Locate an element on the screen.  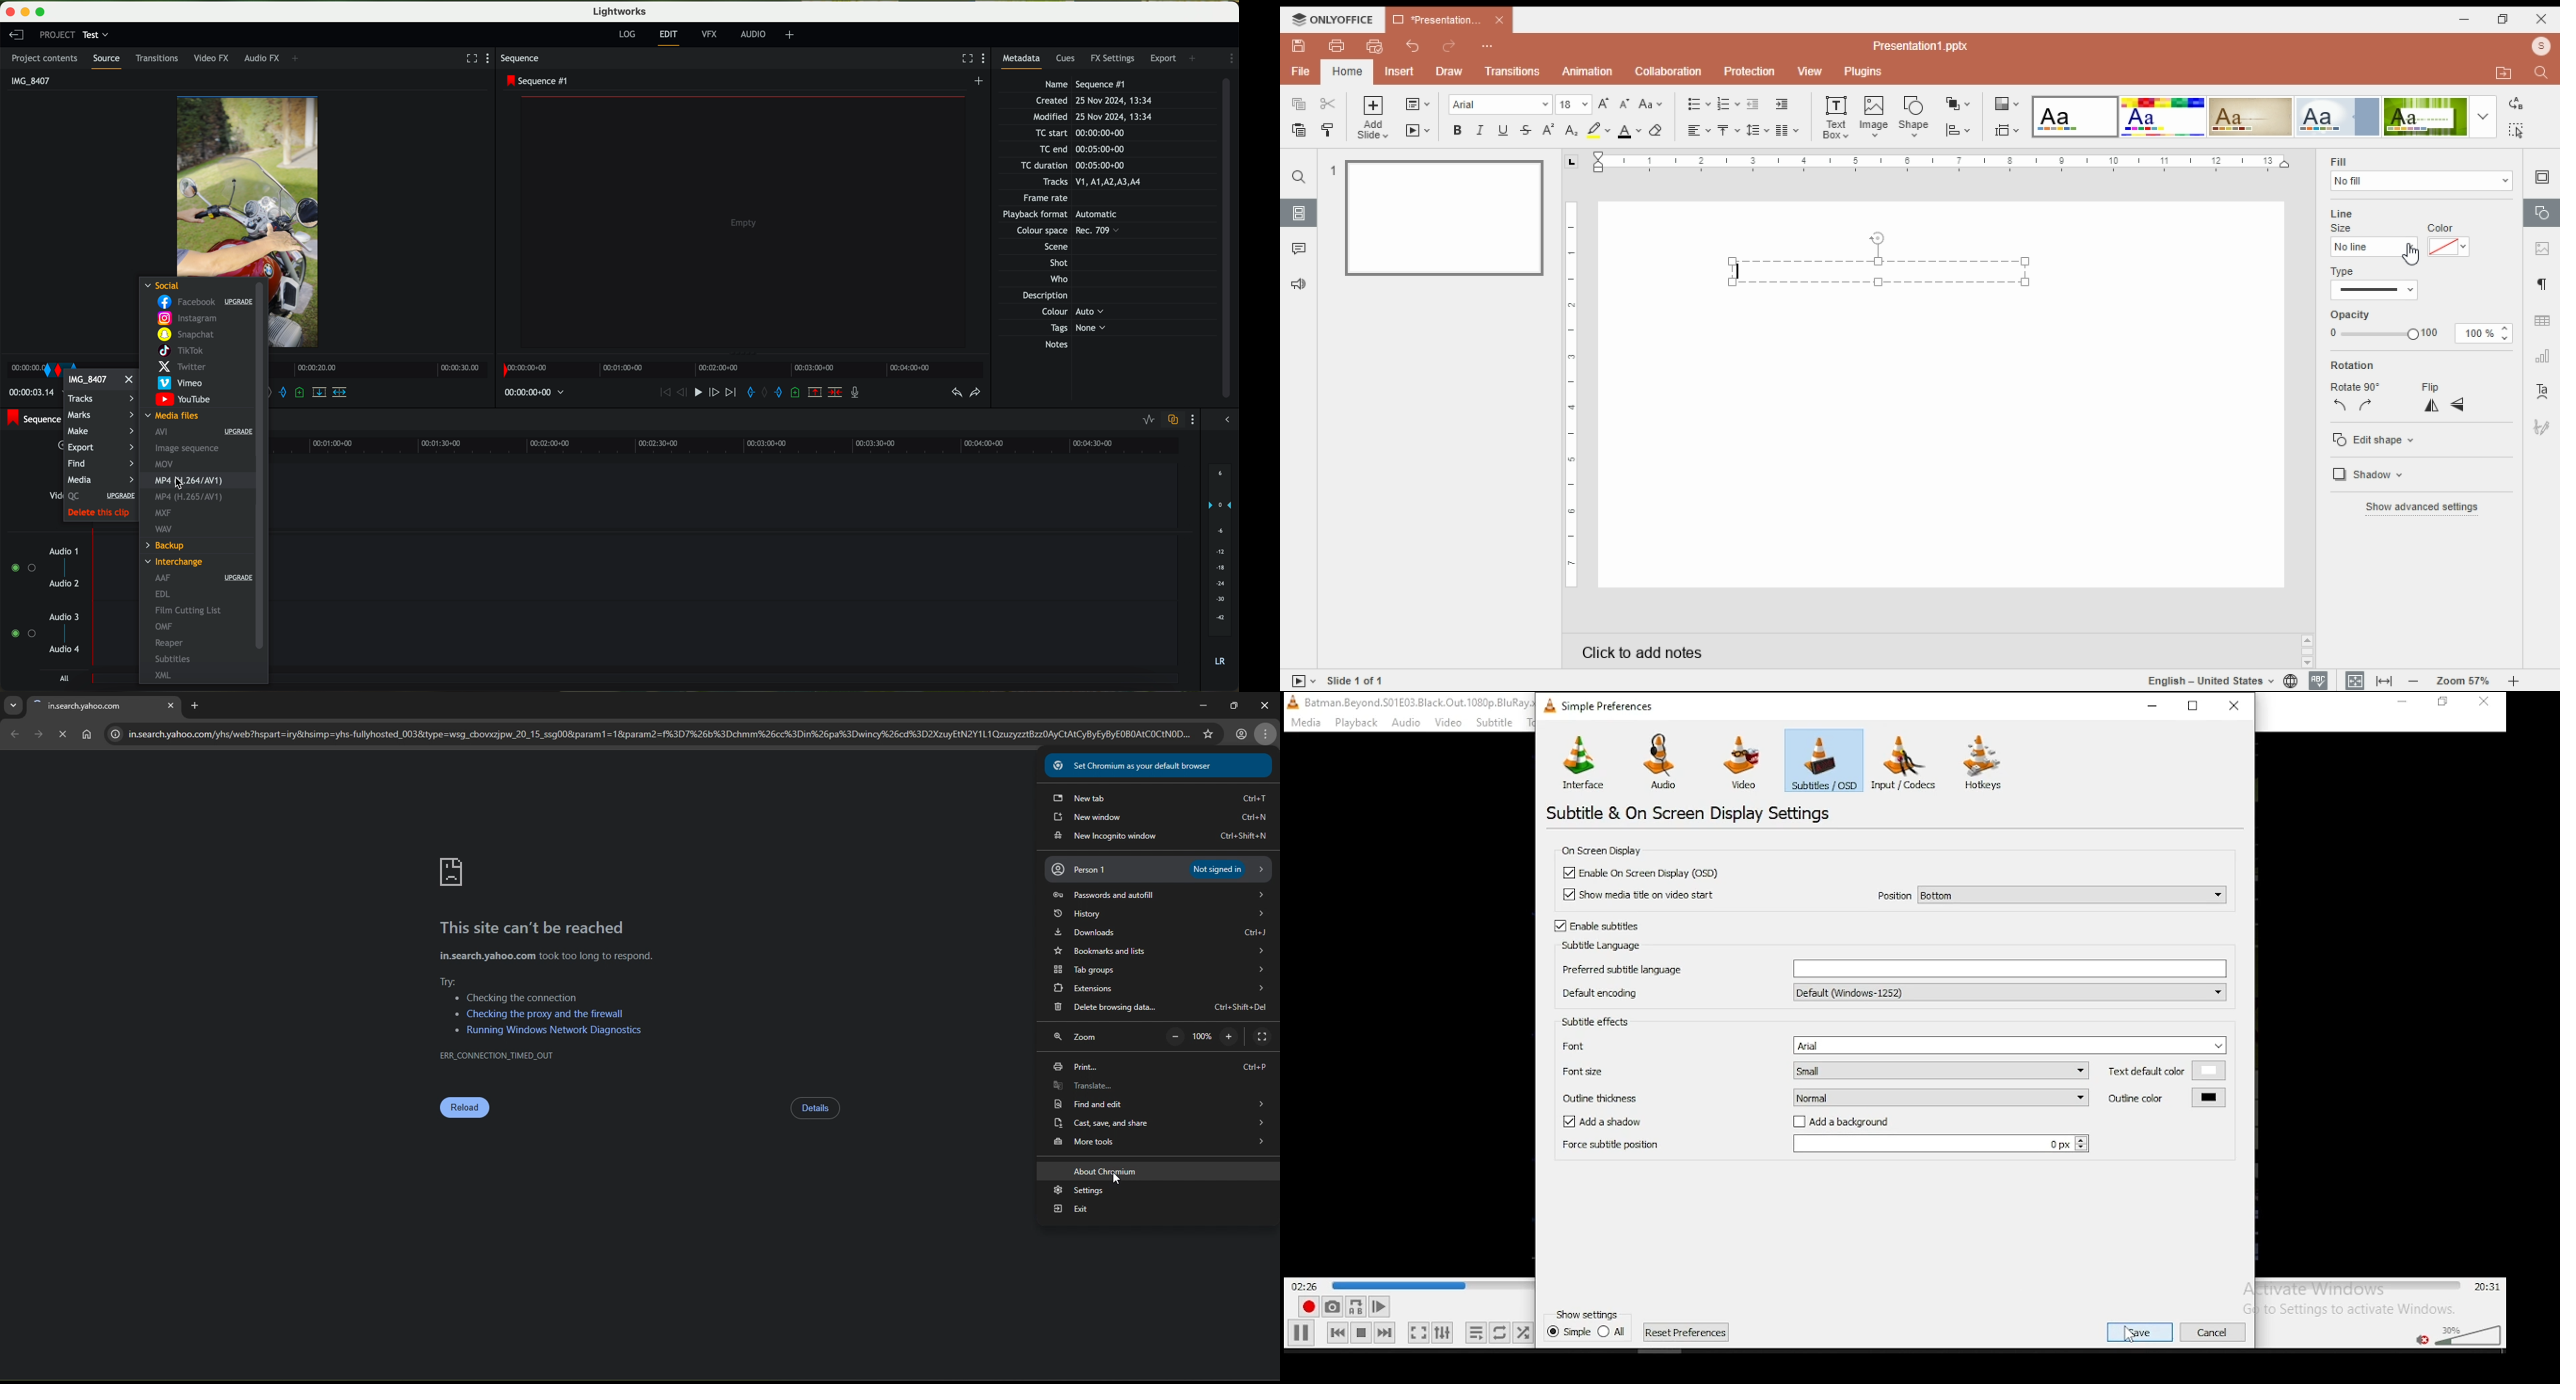
marks is located at coordinates (102, 414).